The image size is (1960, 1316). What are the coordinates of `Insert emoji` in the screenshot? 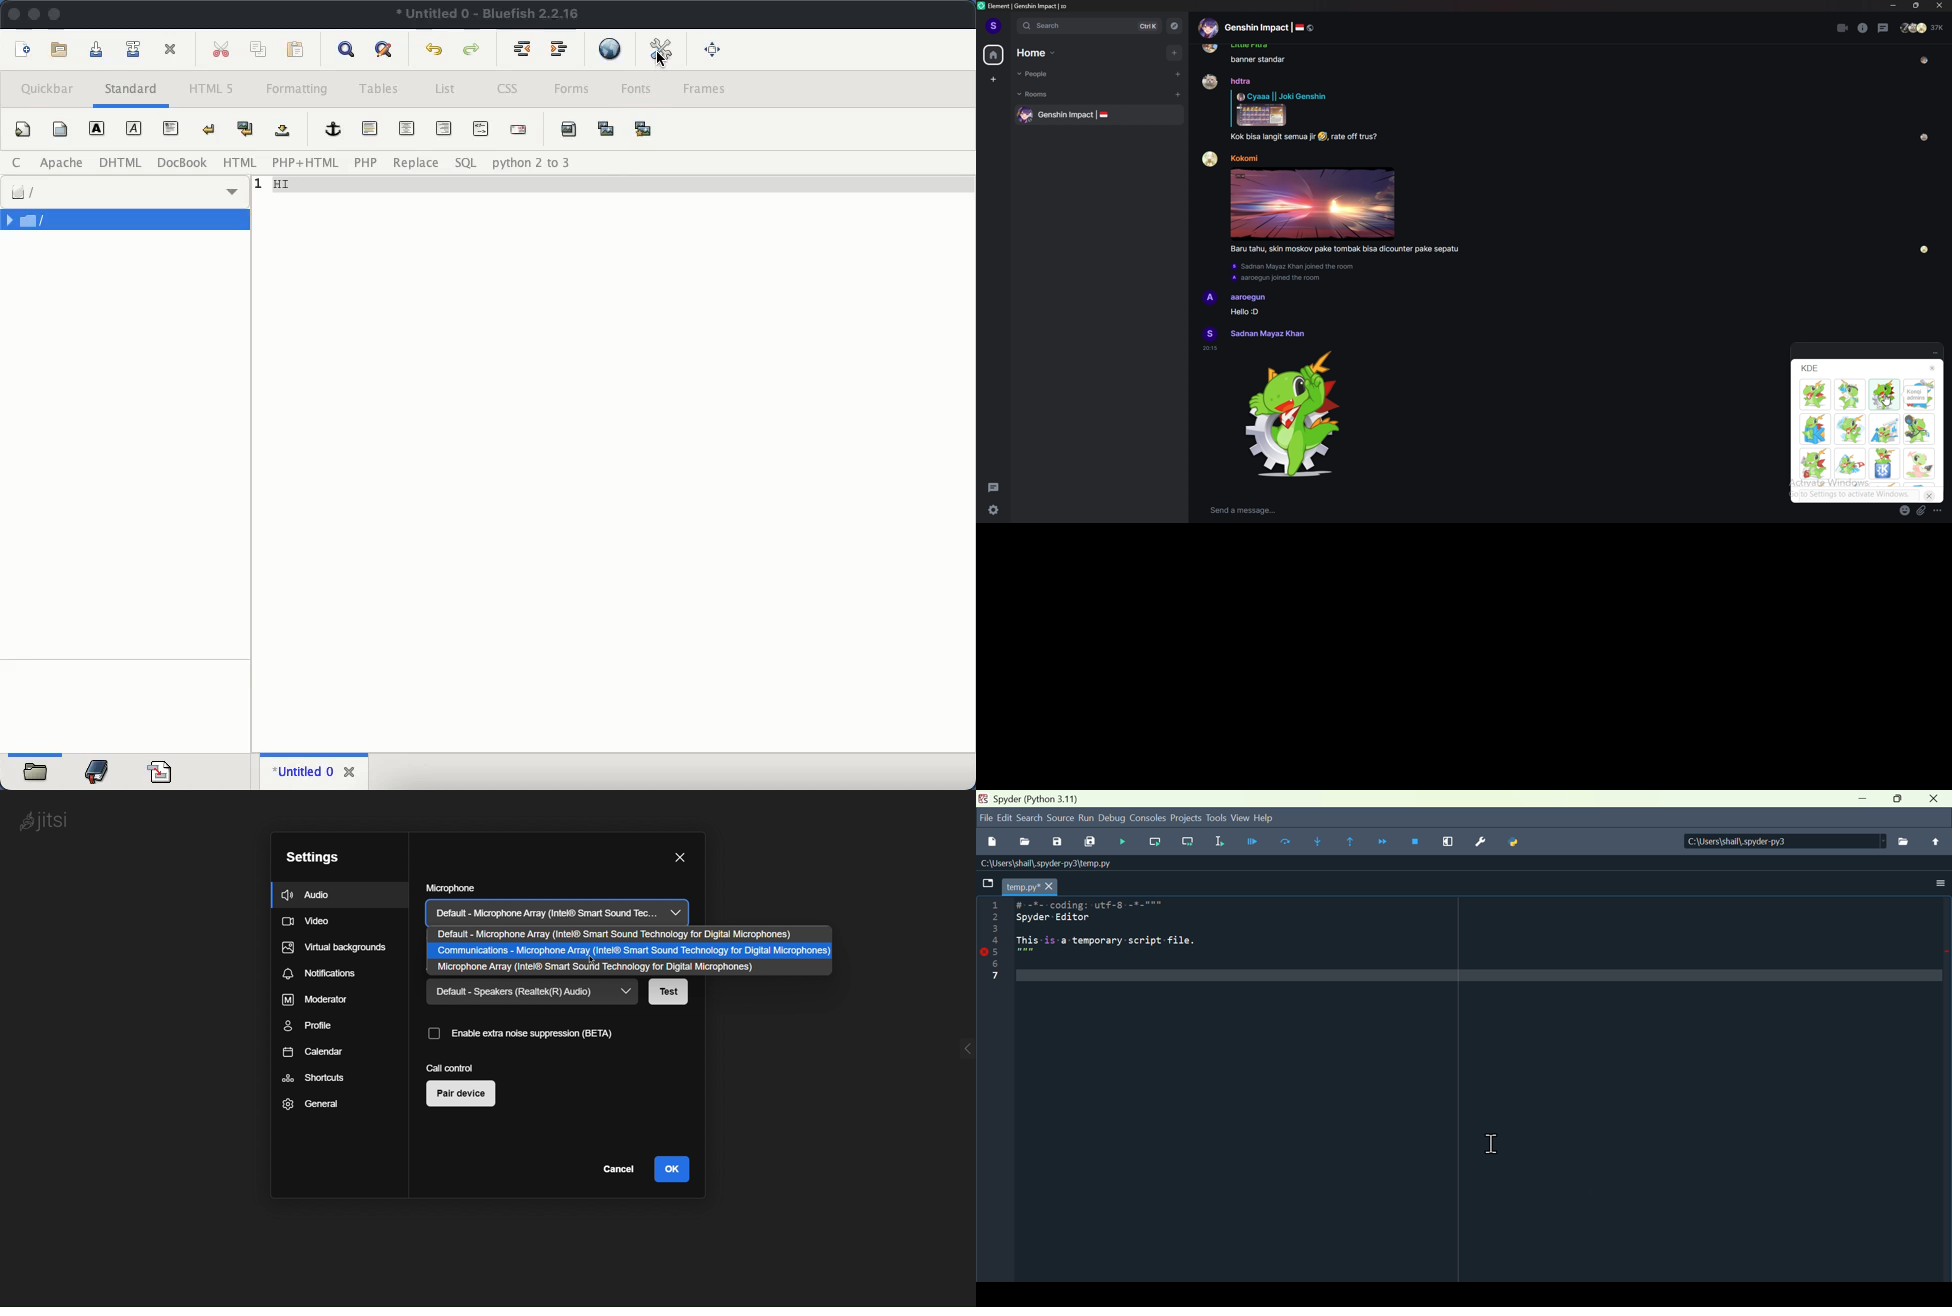 It's located at (1905, 511).